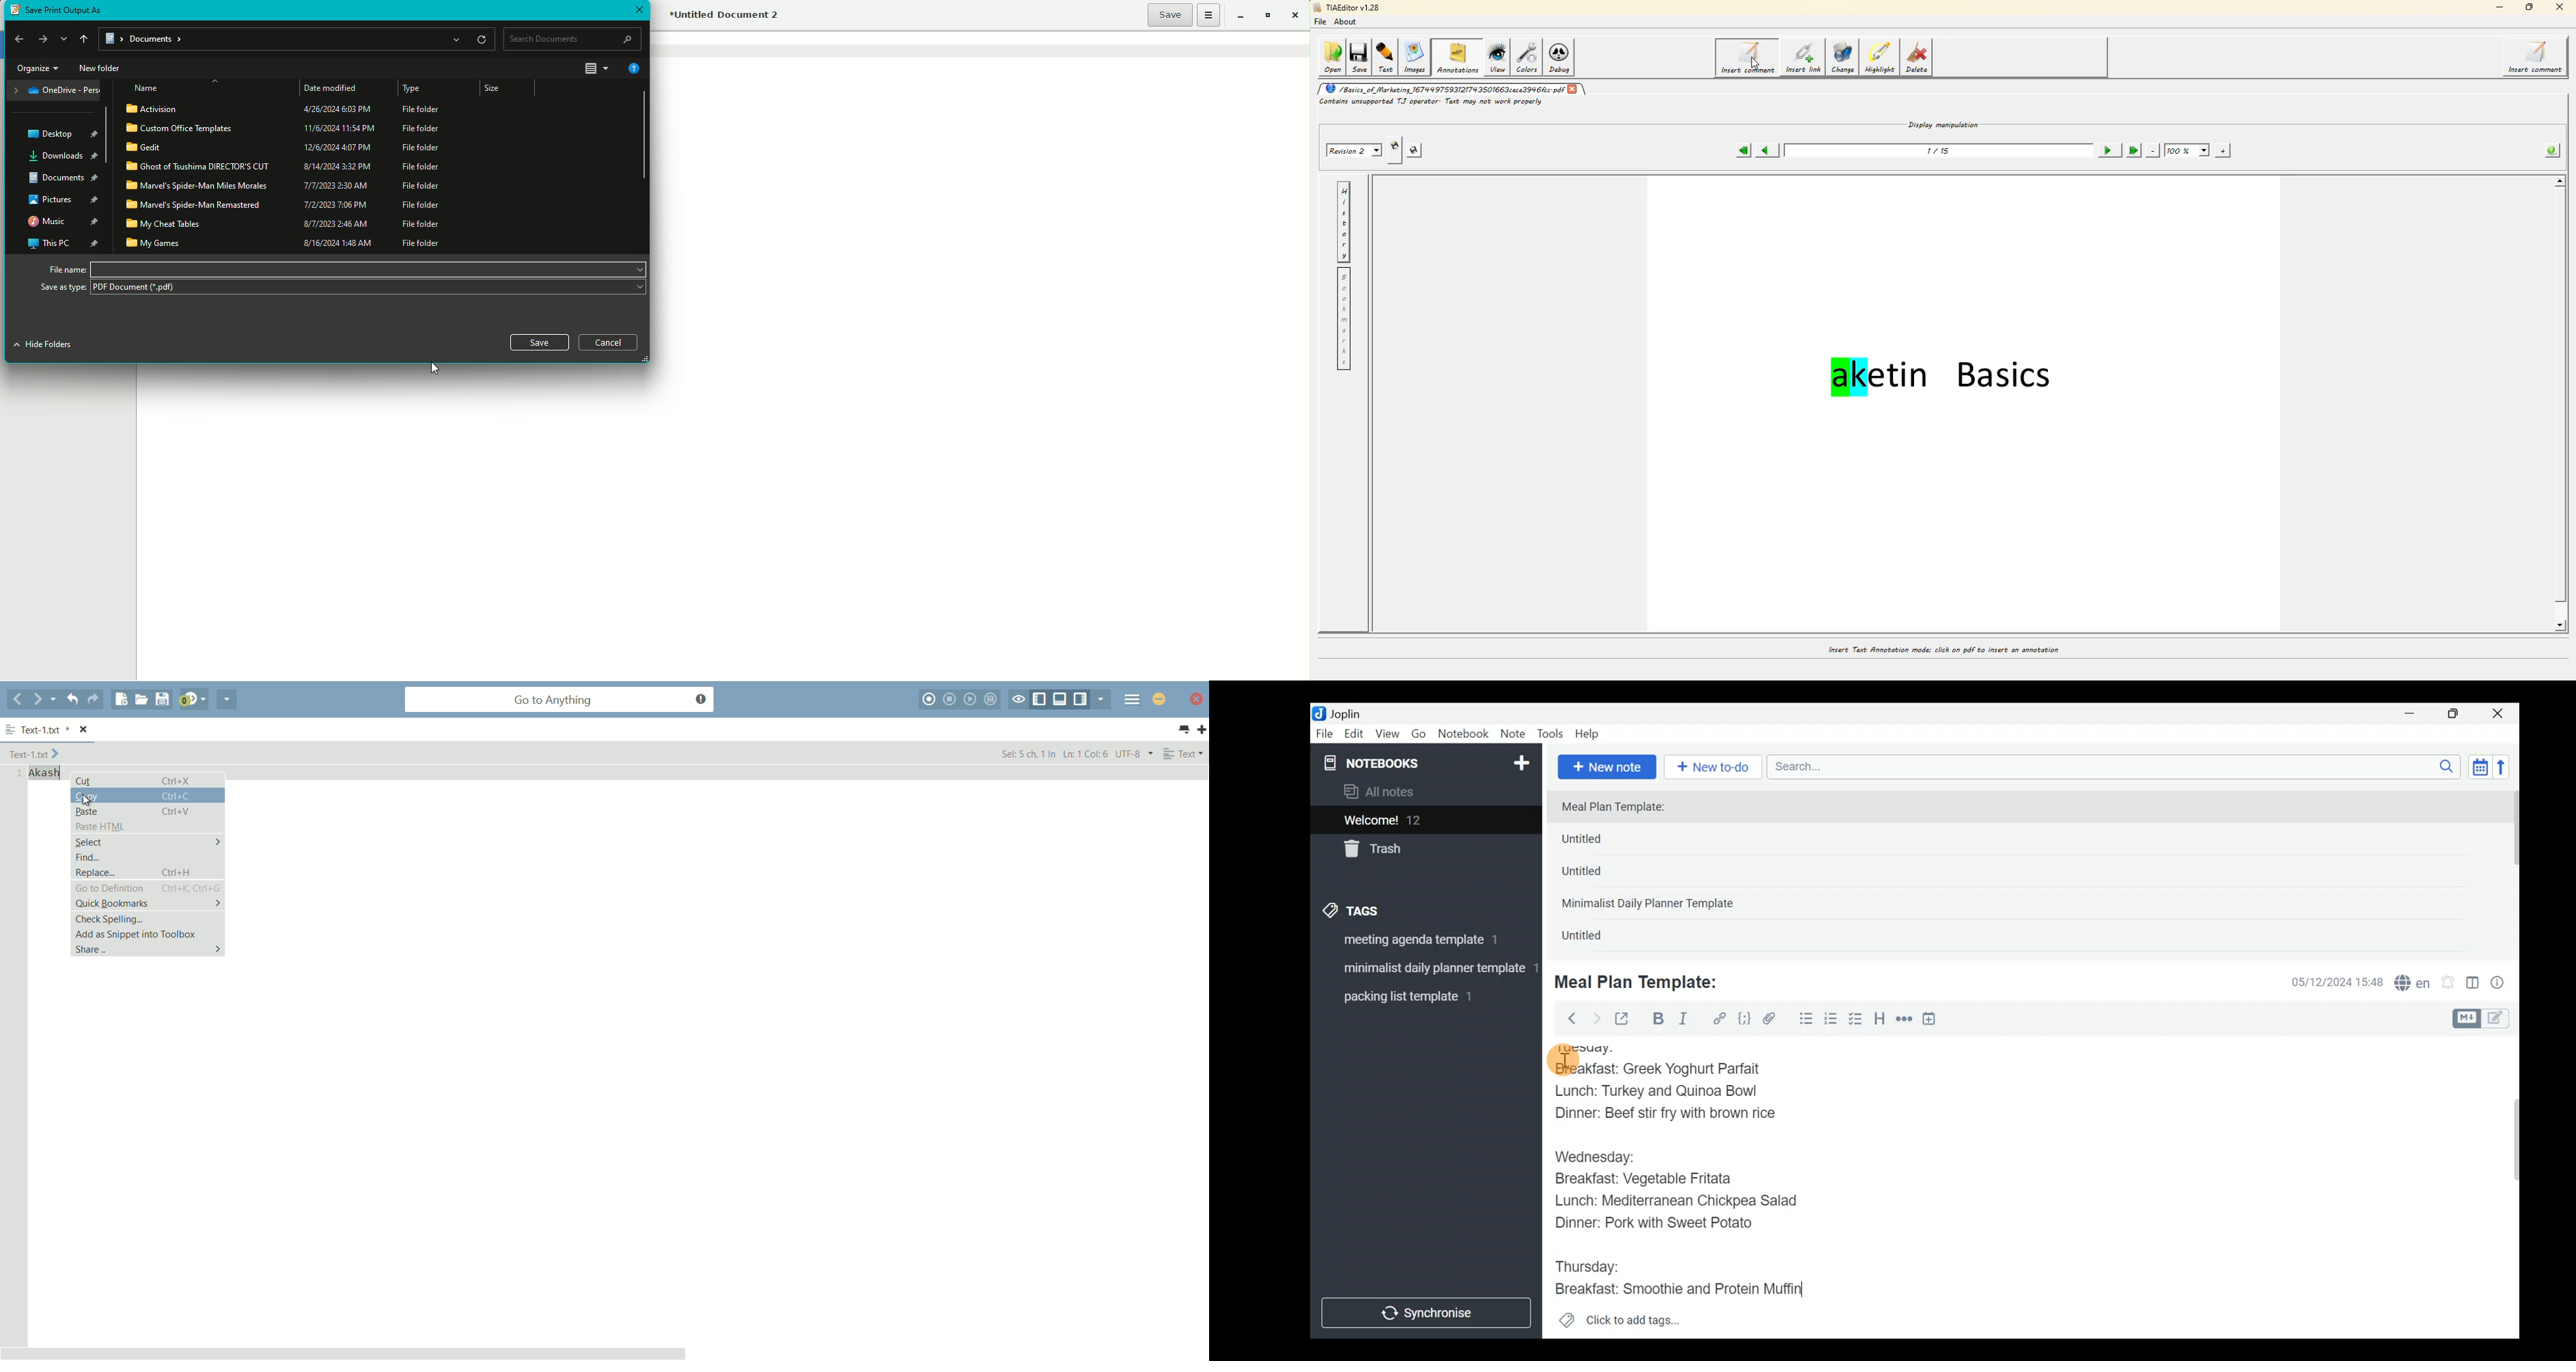 Image resolution: width=2576 pixels, height=1372 pixels. I want to click on Bold, so click(1657, 1020).